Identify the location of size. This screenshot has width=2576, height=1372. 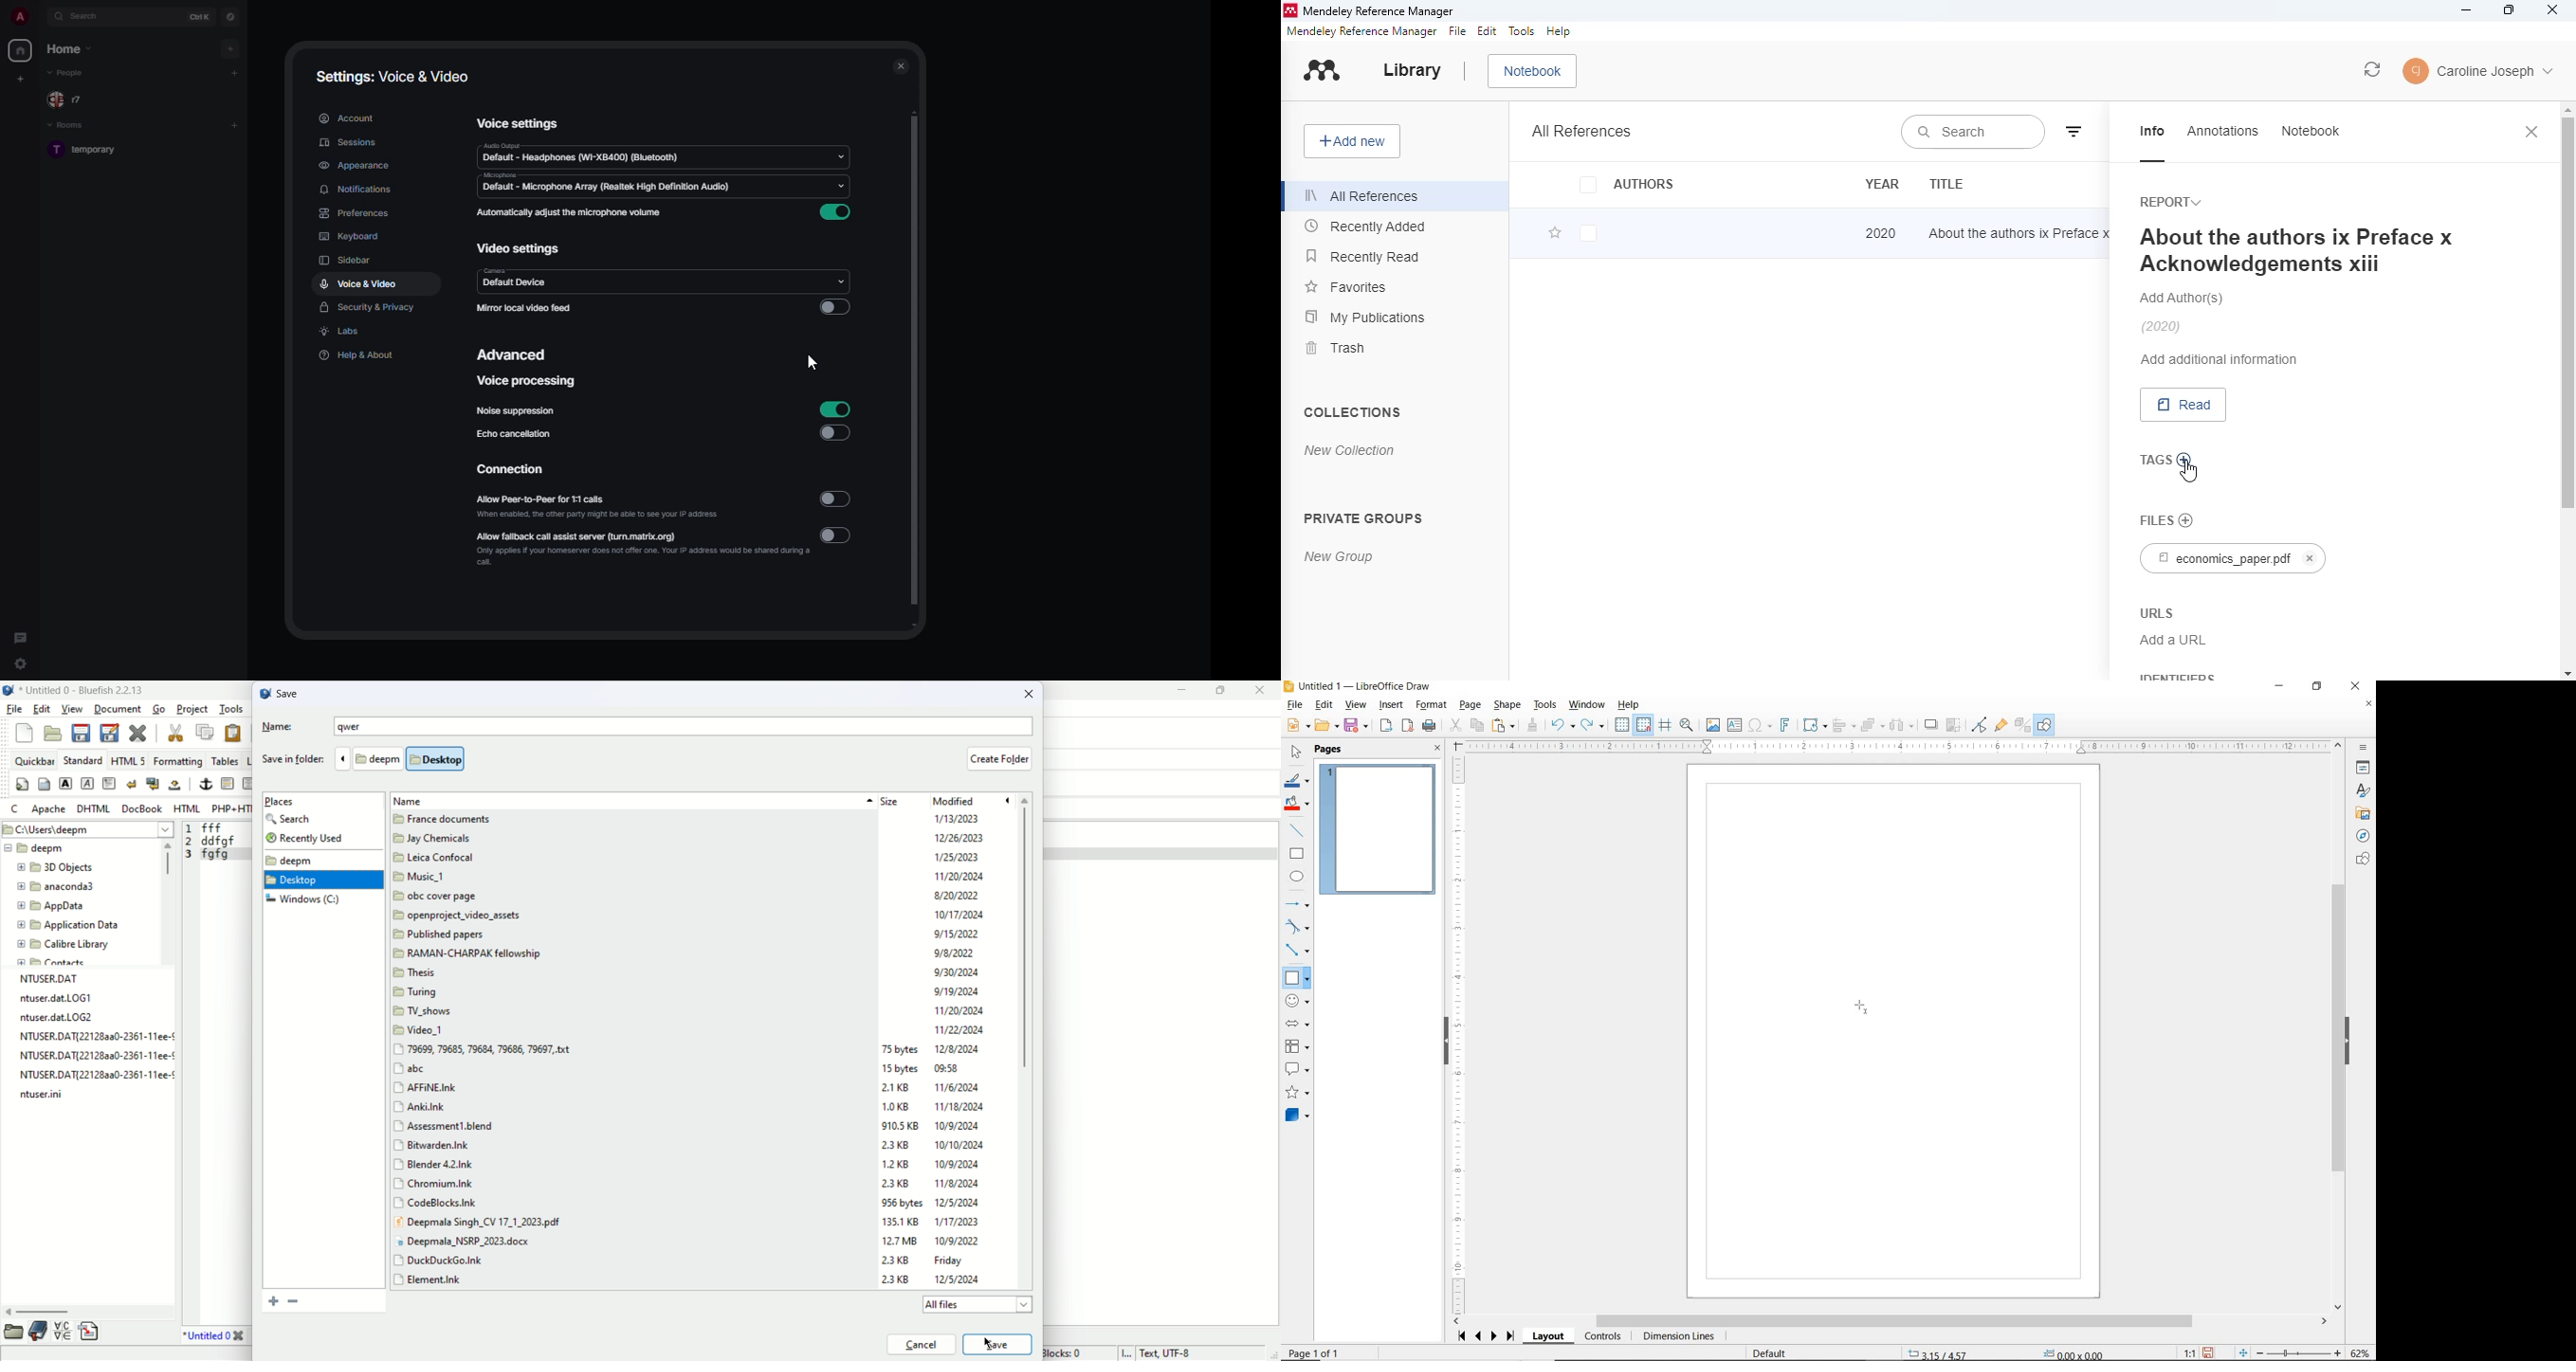
(900, 1045).